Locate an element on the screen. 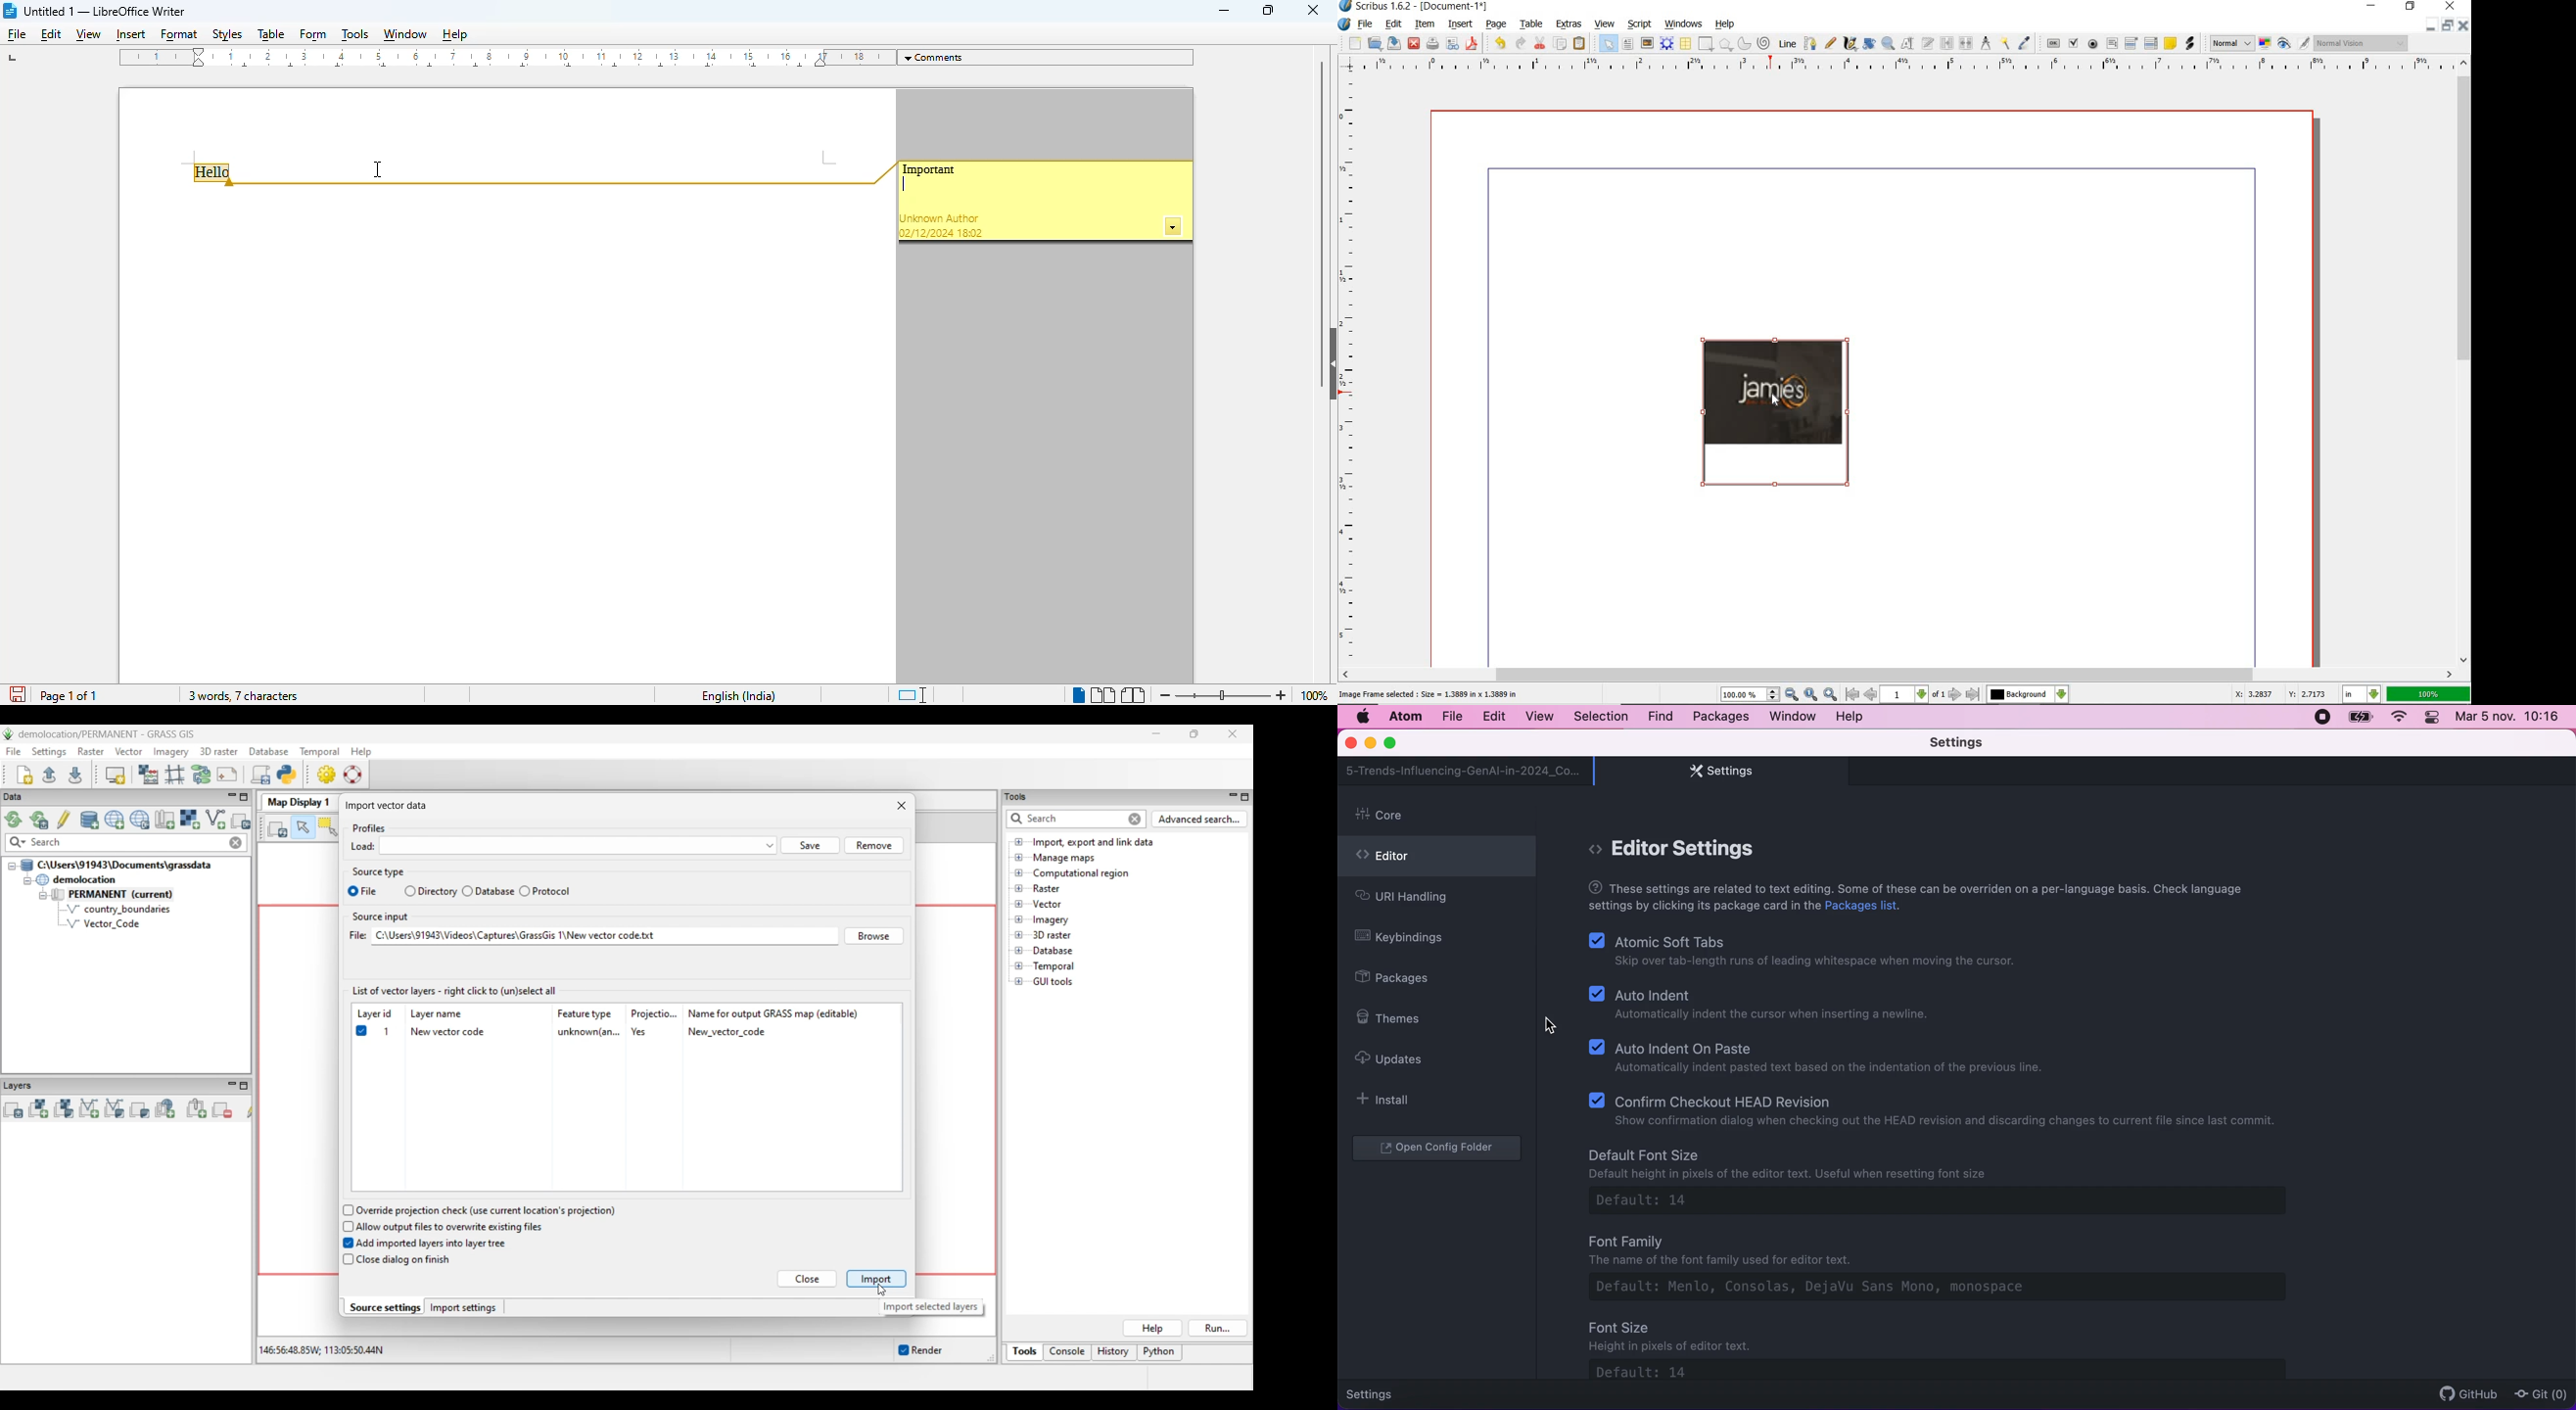 Image resolution: width=2576 pixels, height=1428 pixels. book view is located at coordinates (1134, 695).